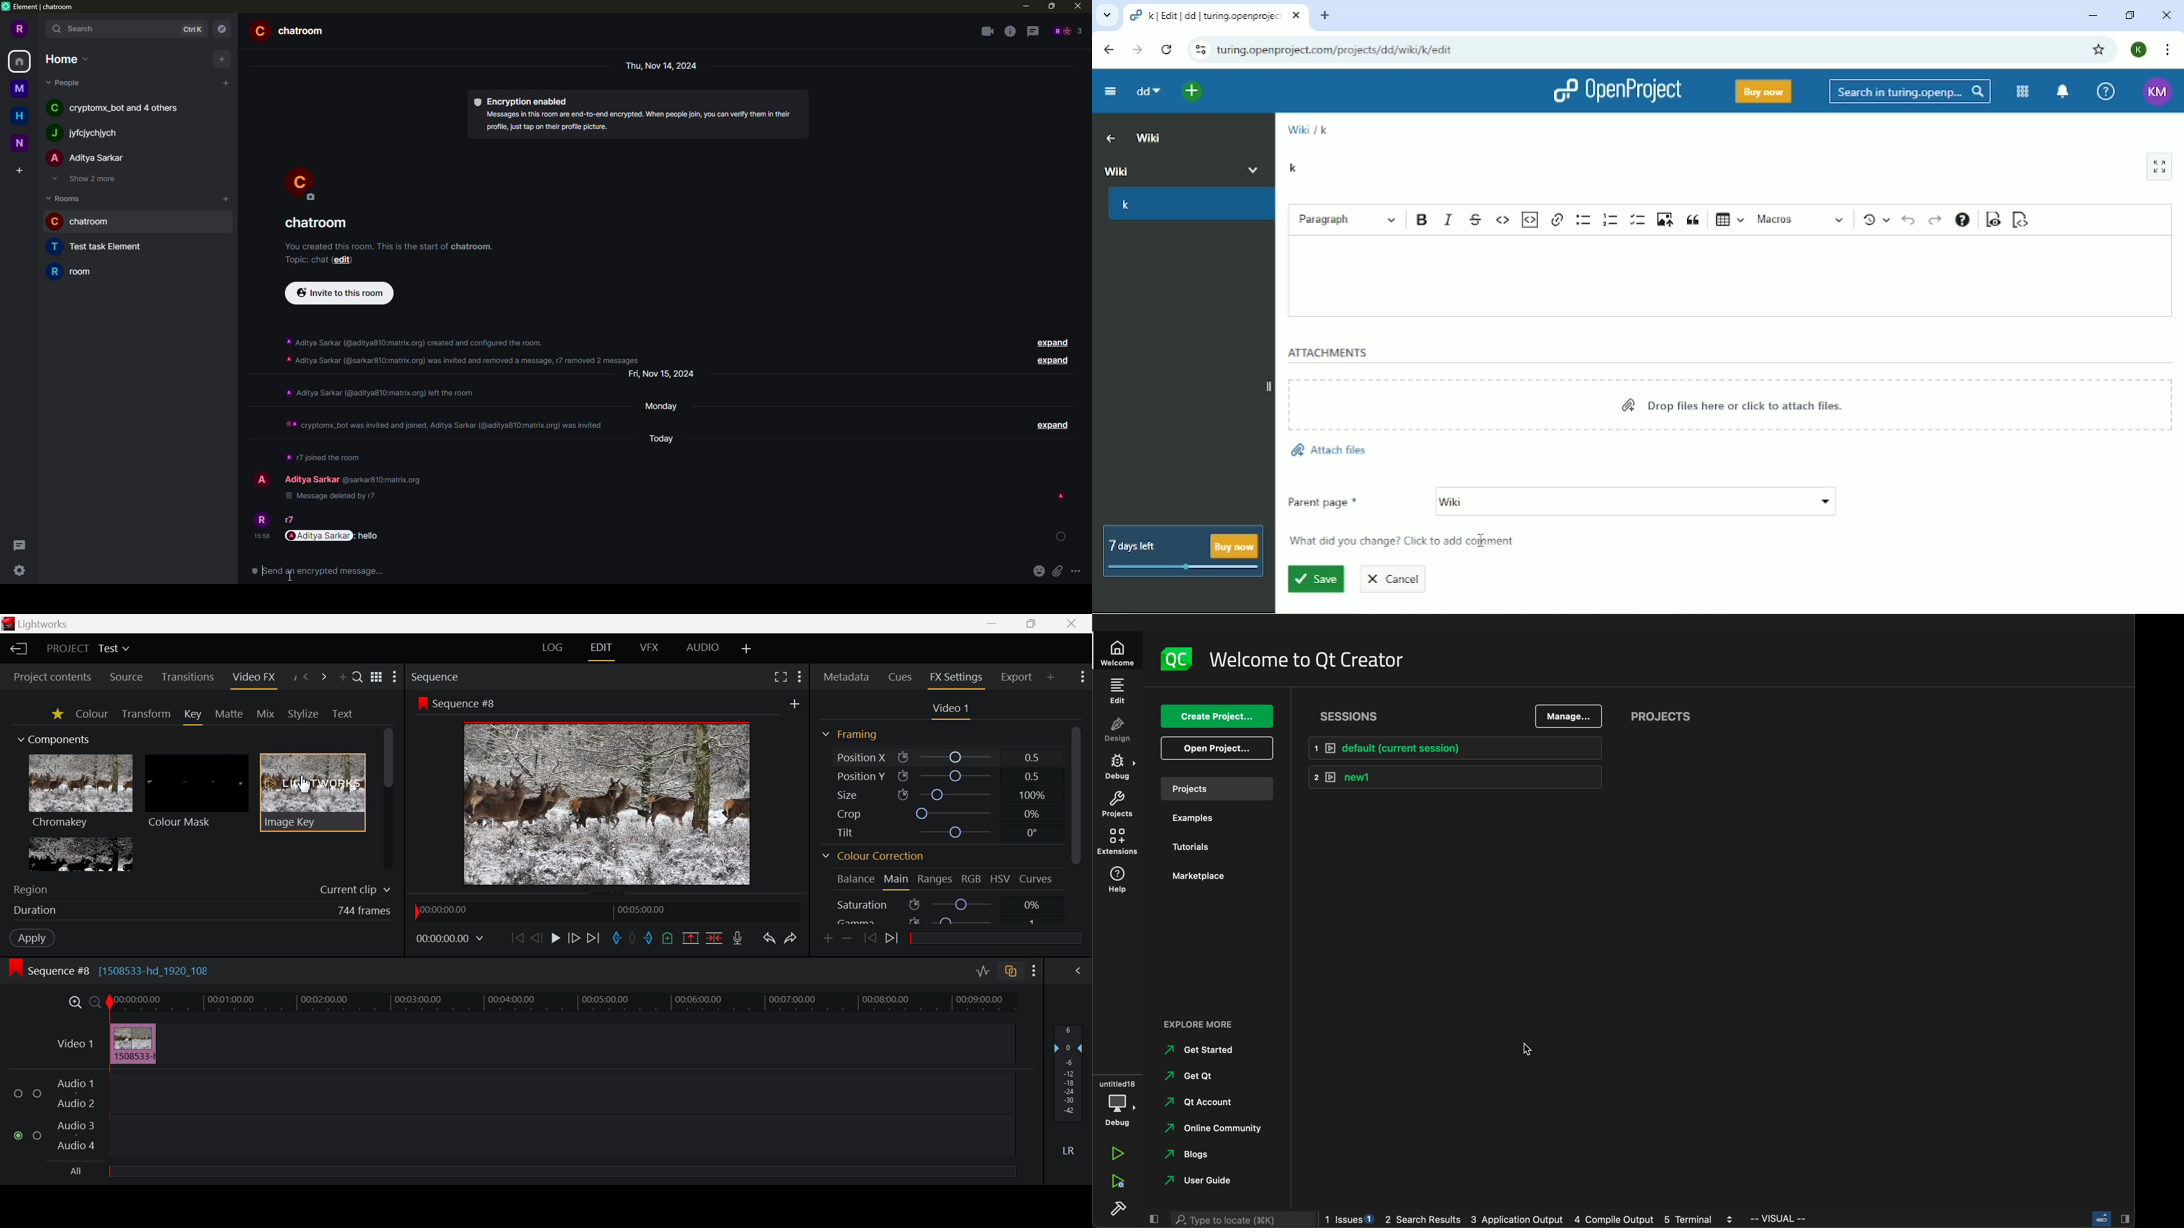 This screenshot has width=2184, height=1232. Describe the element at coordinates (982, 972) in the screenshot. I see `Toggle audio levels editing` at that location.